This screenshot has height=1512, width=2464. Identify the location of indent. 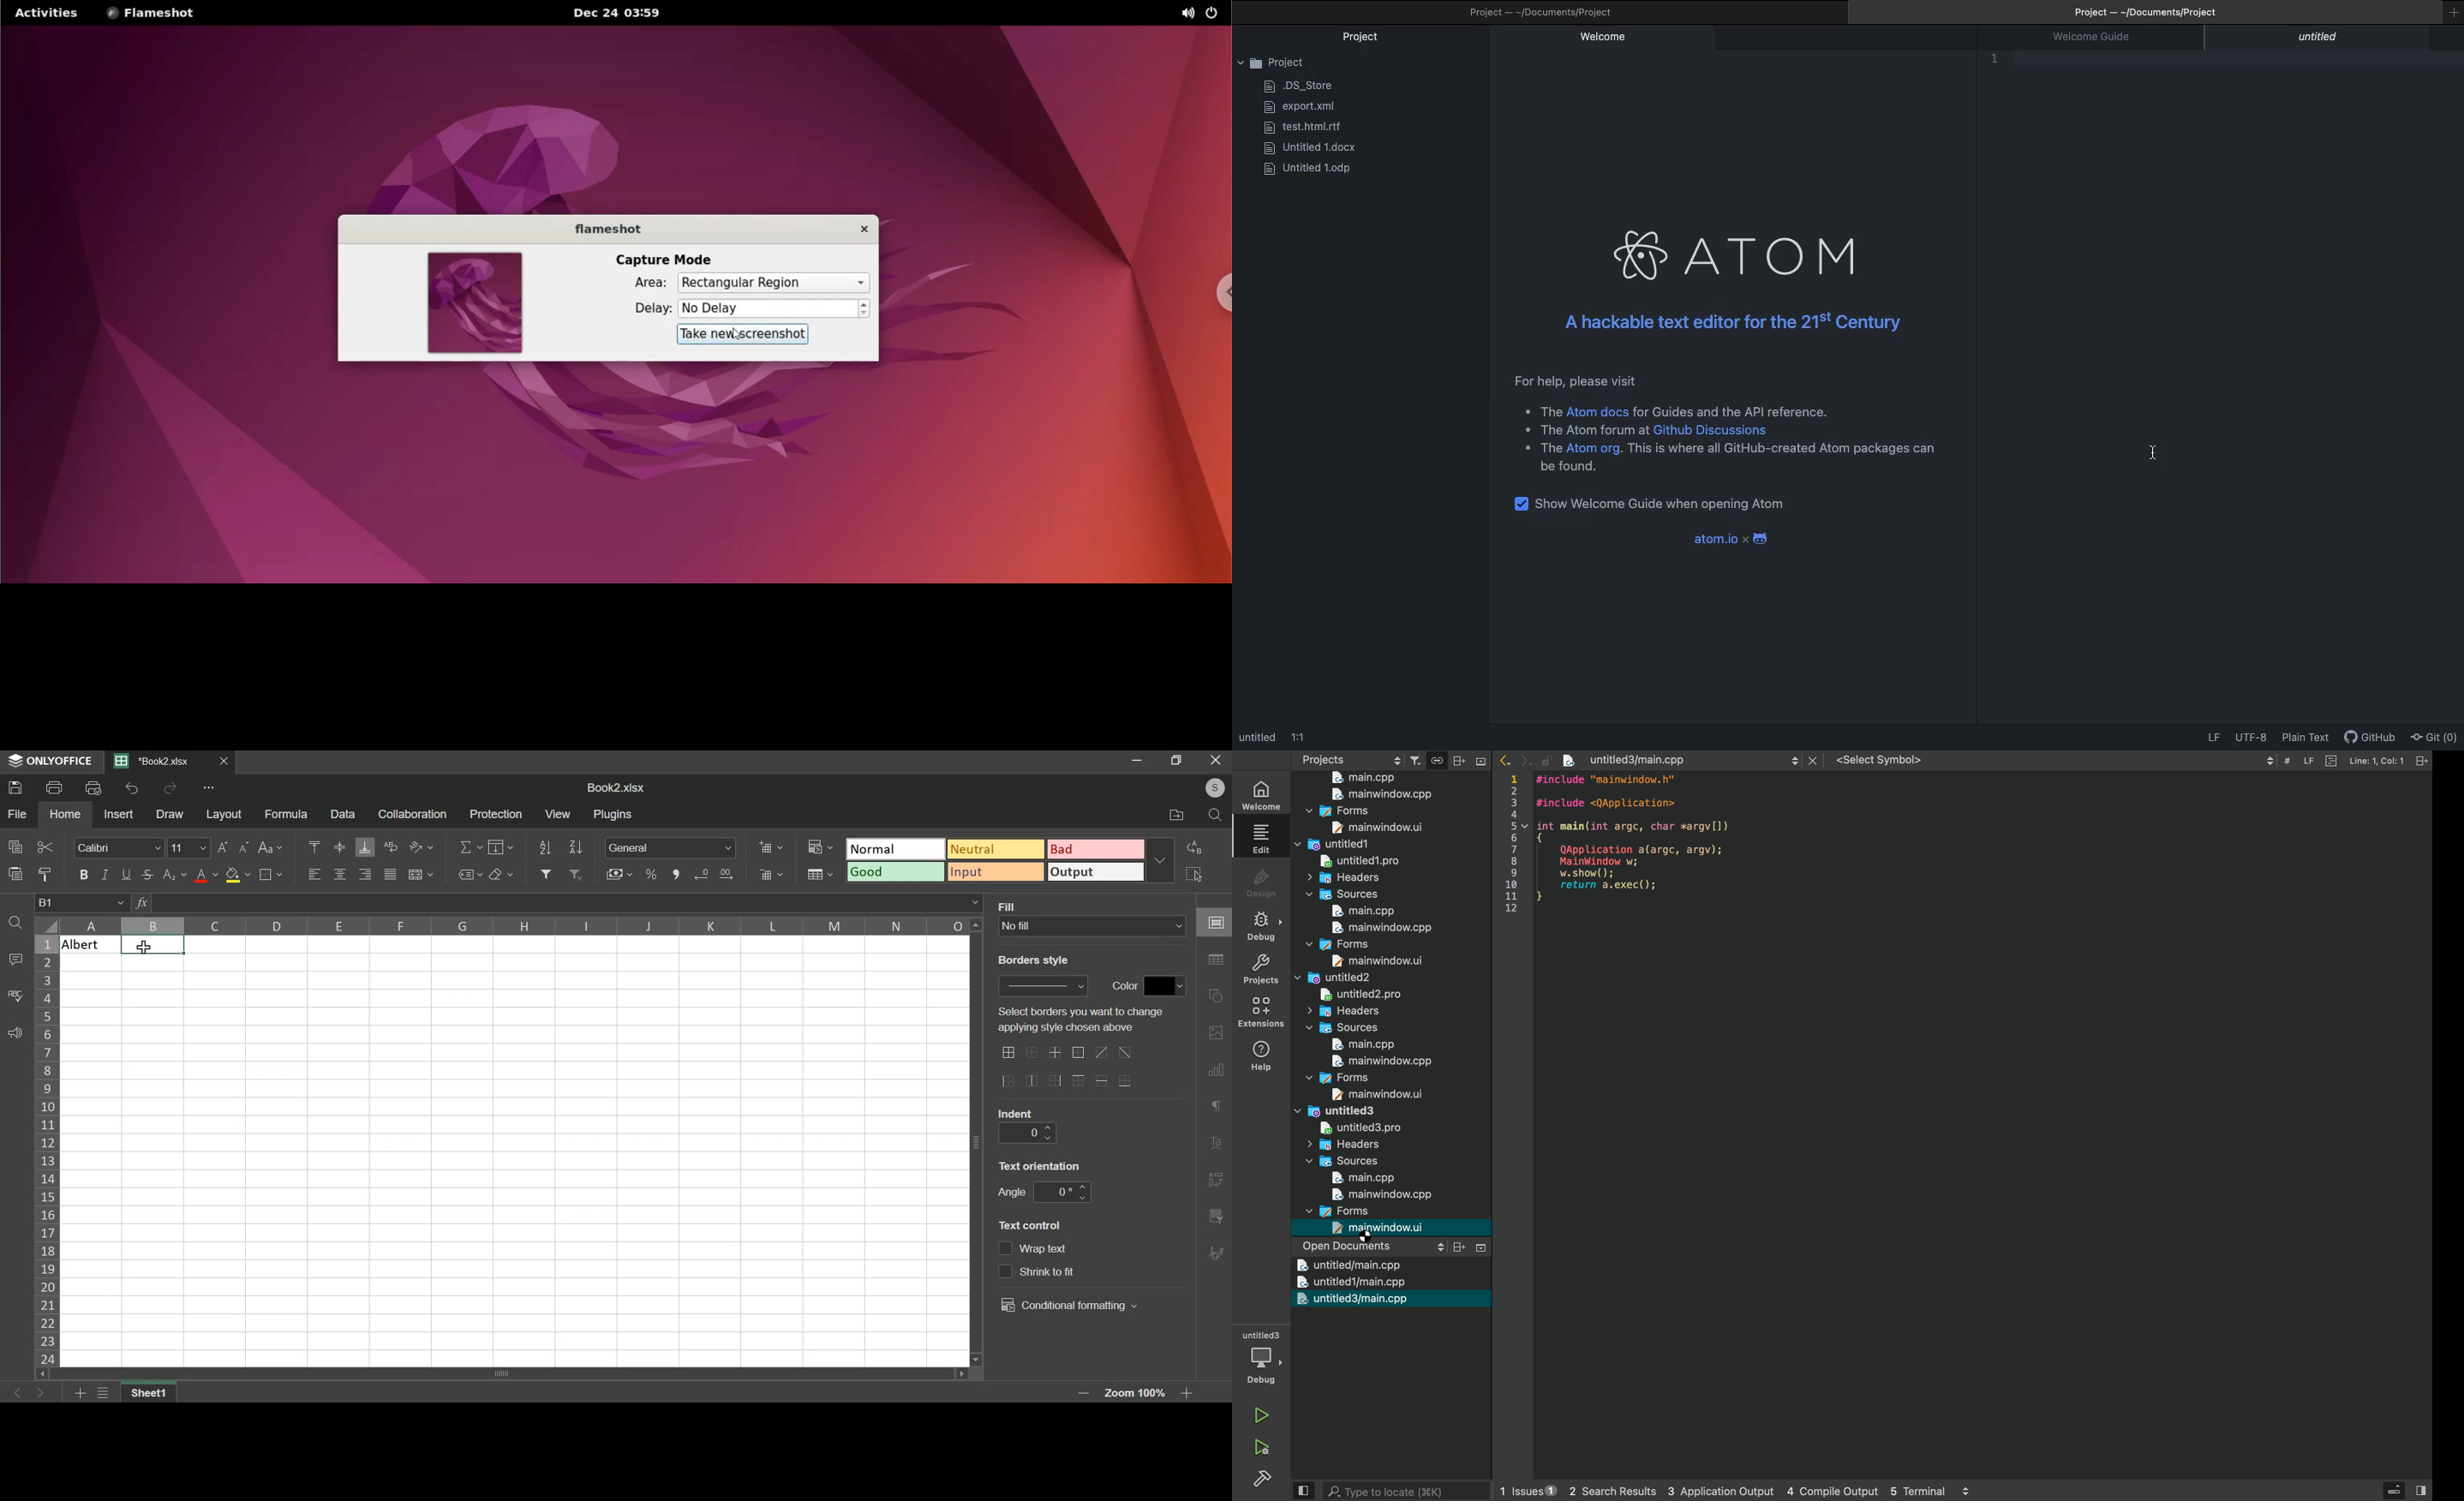
(1024, 1133).